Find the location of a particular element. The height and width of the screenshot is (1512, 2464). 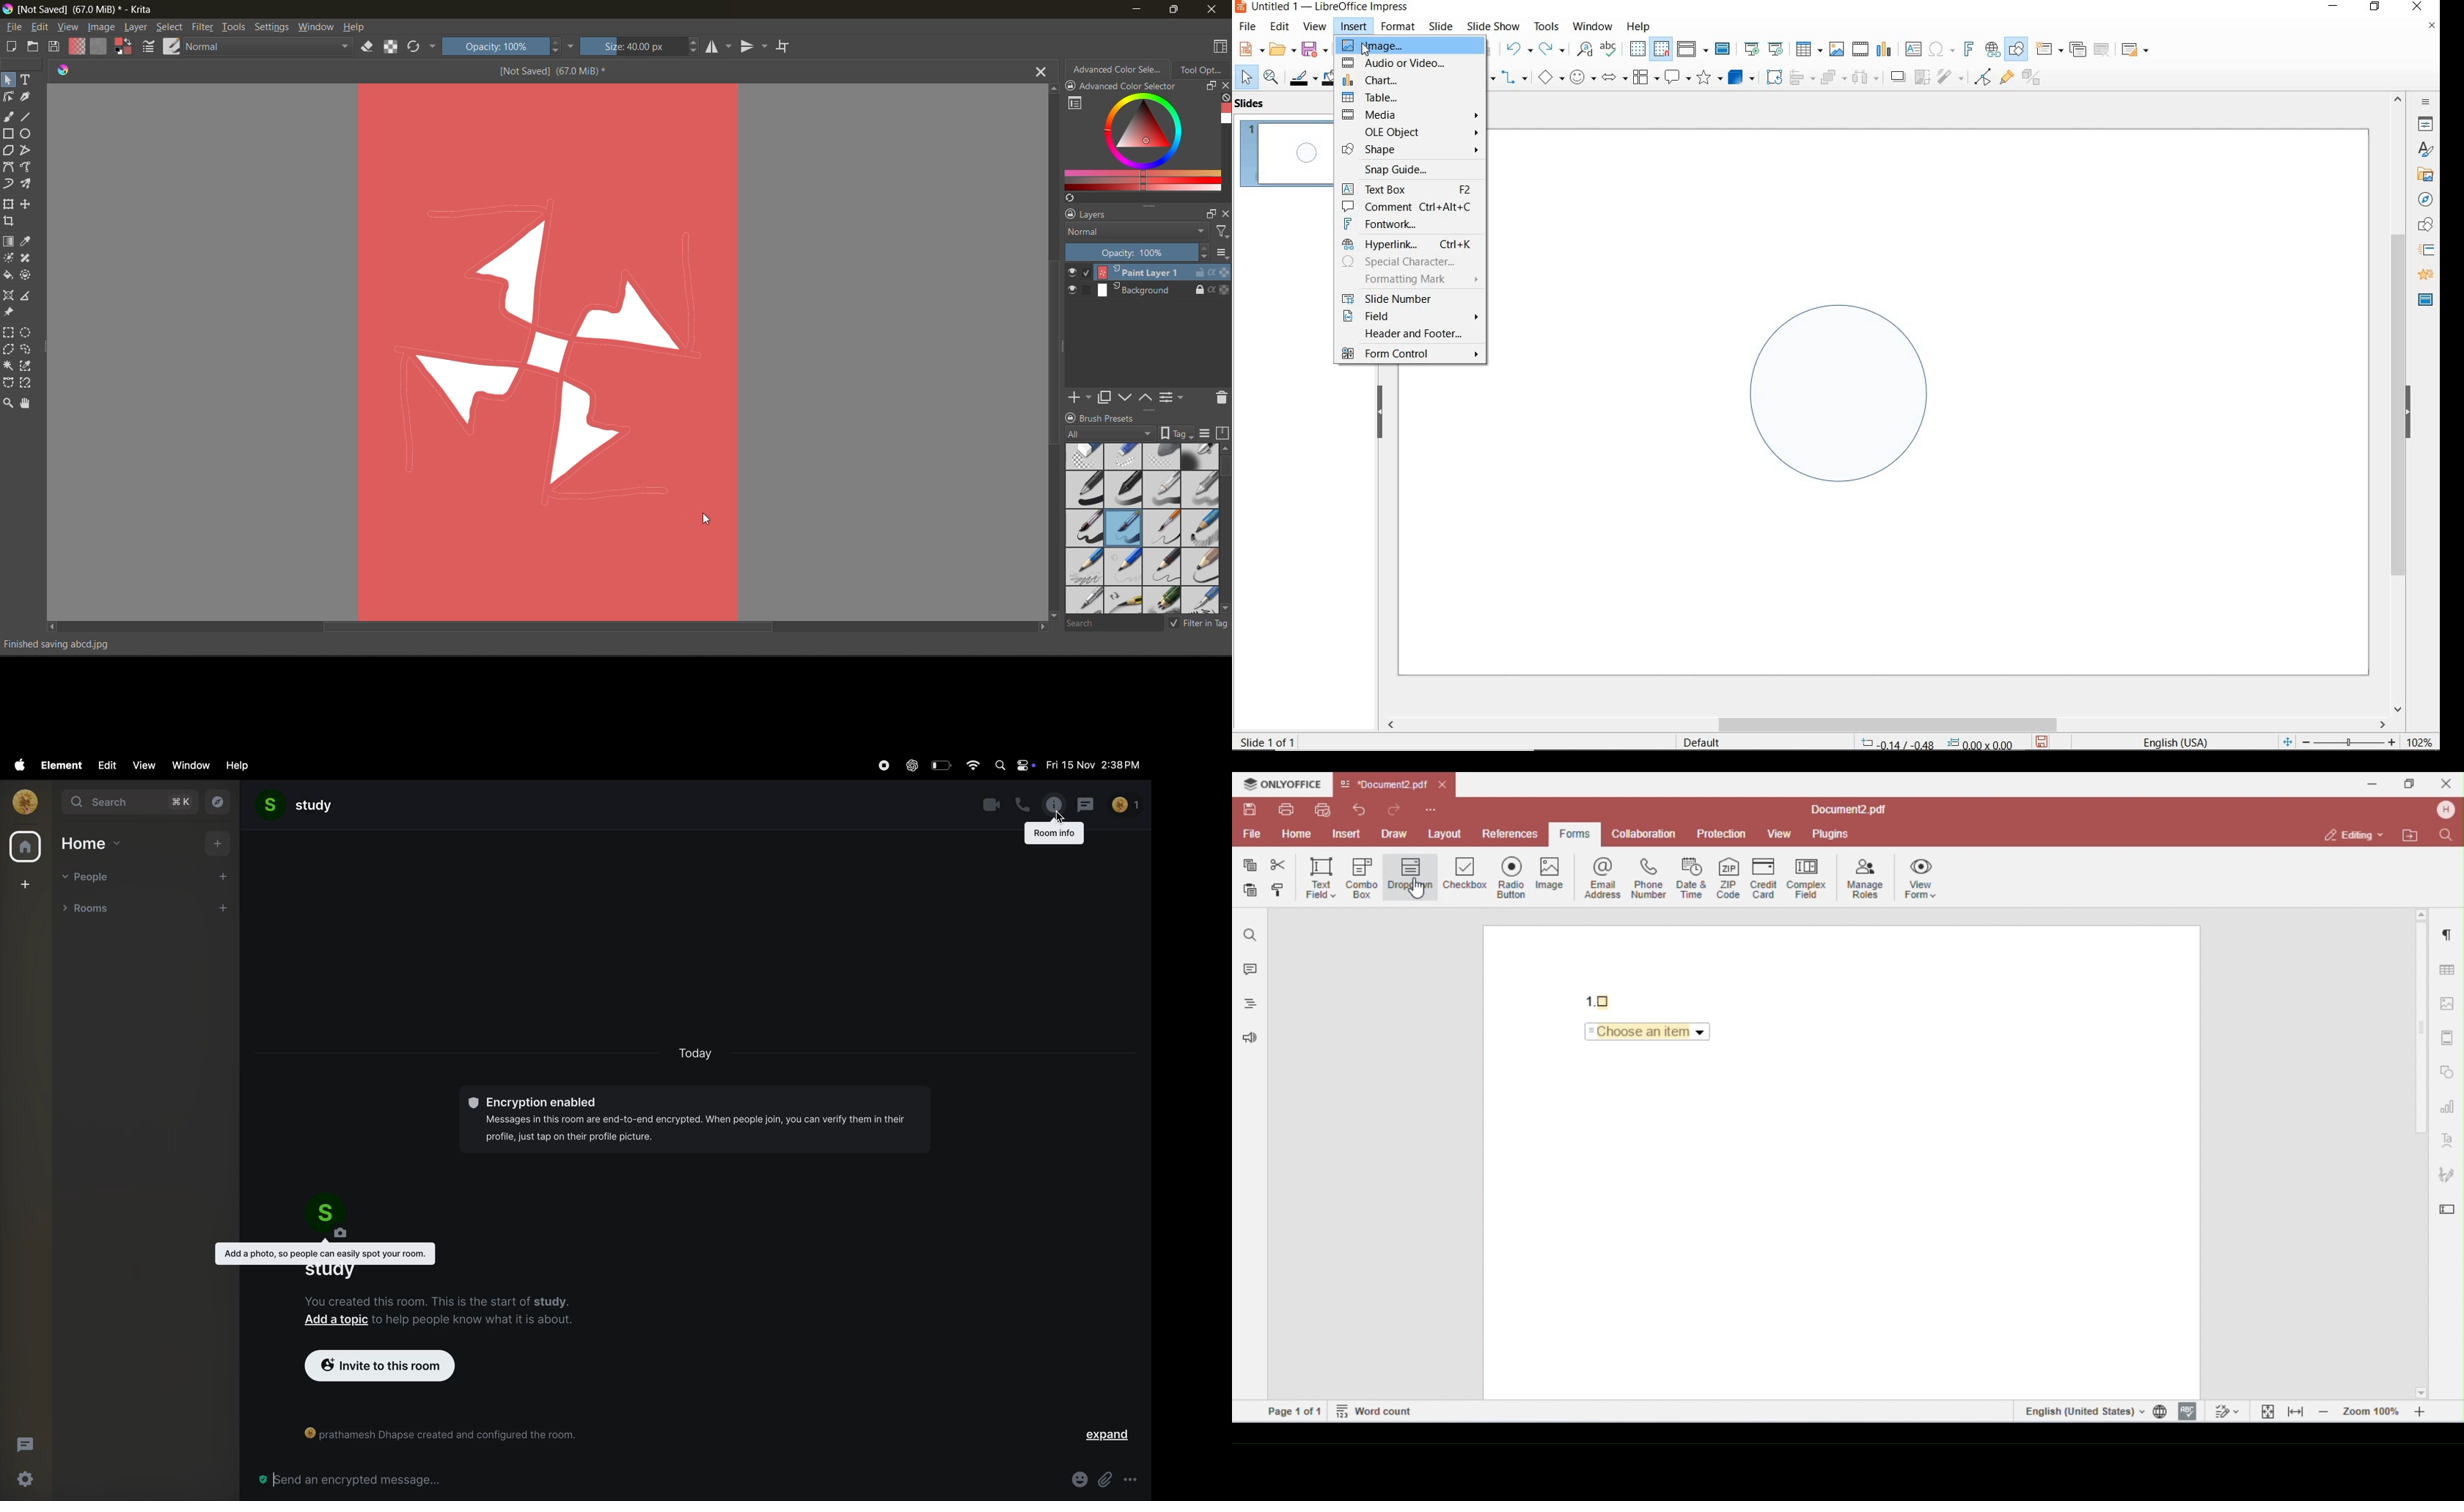

display settings is located at coordinates (1207, 434).